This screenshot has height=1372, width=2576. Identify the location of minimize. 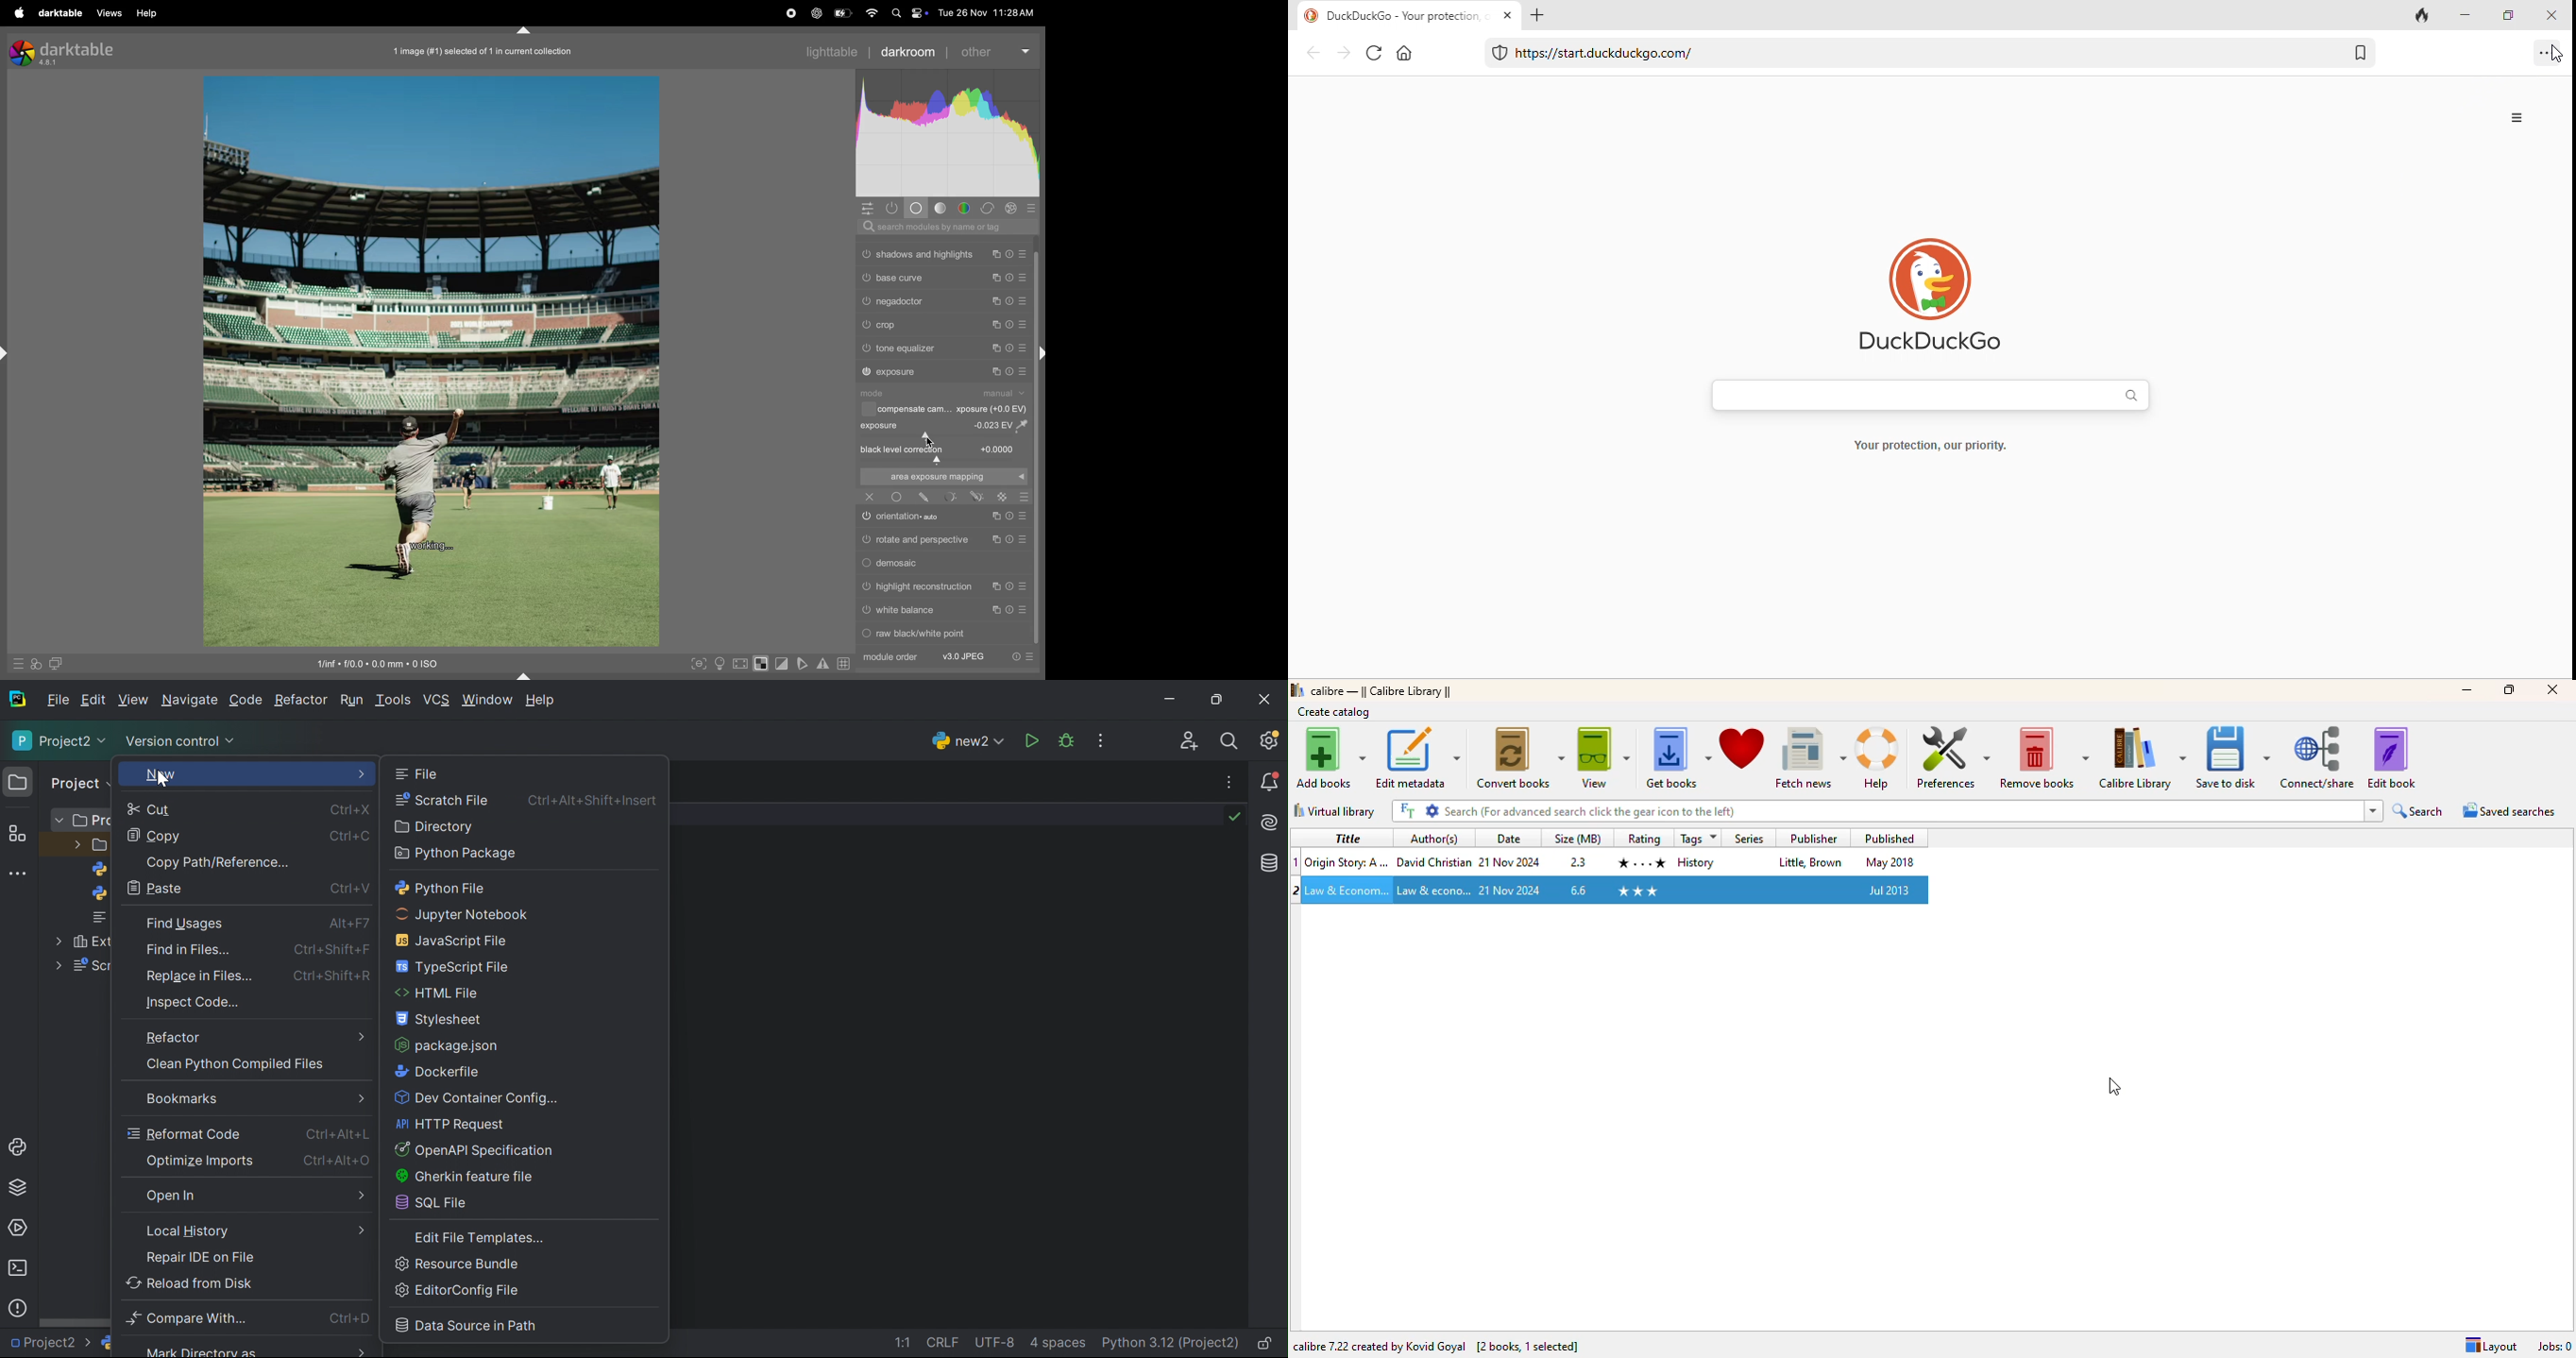
(2467, 690).